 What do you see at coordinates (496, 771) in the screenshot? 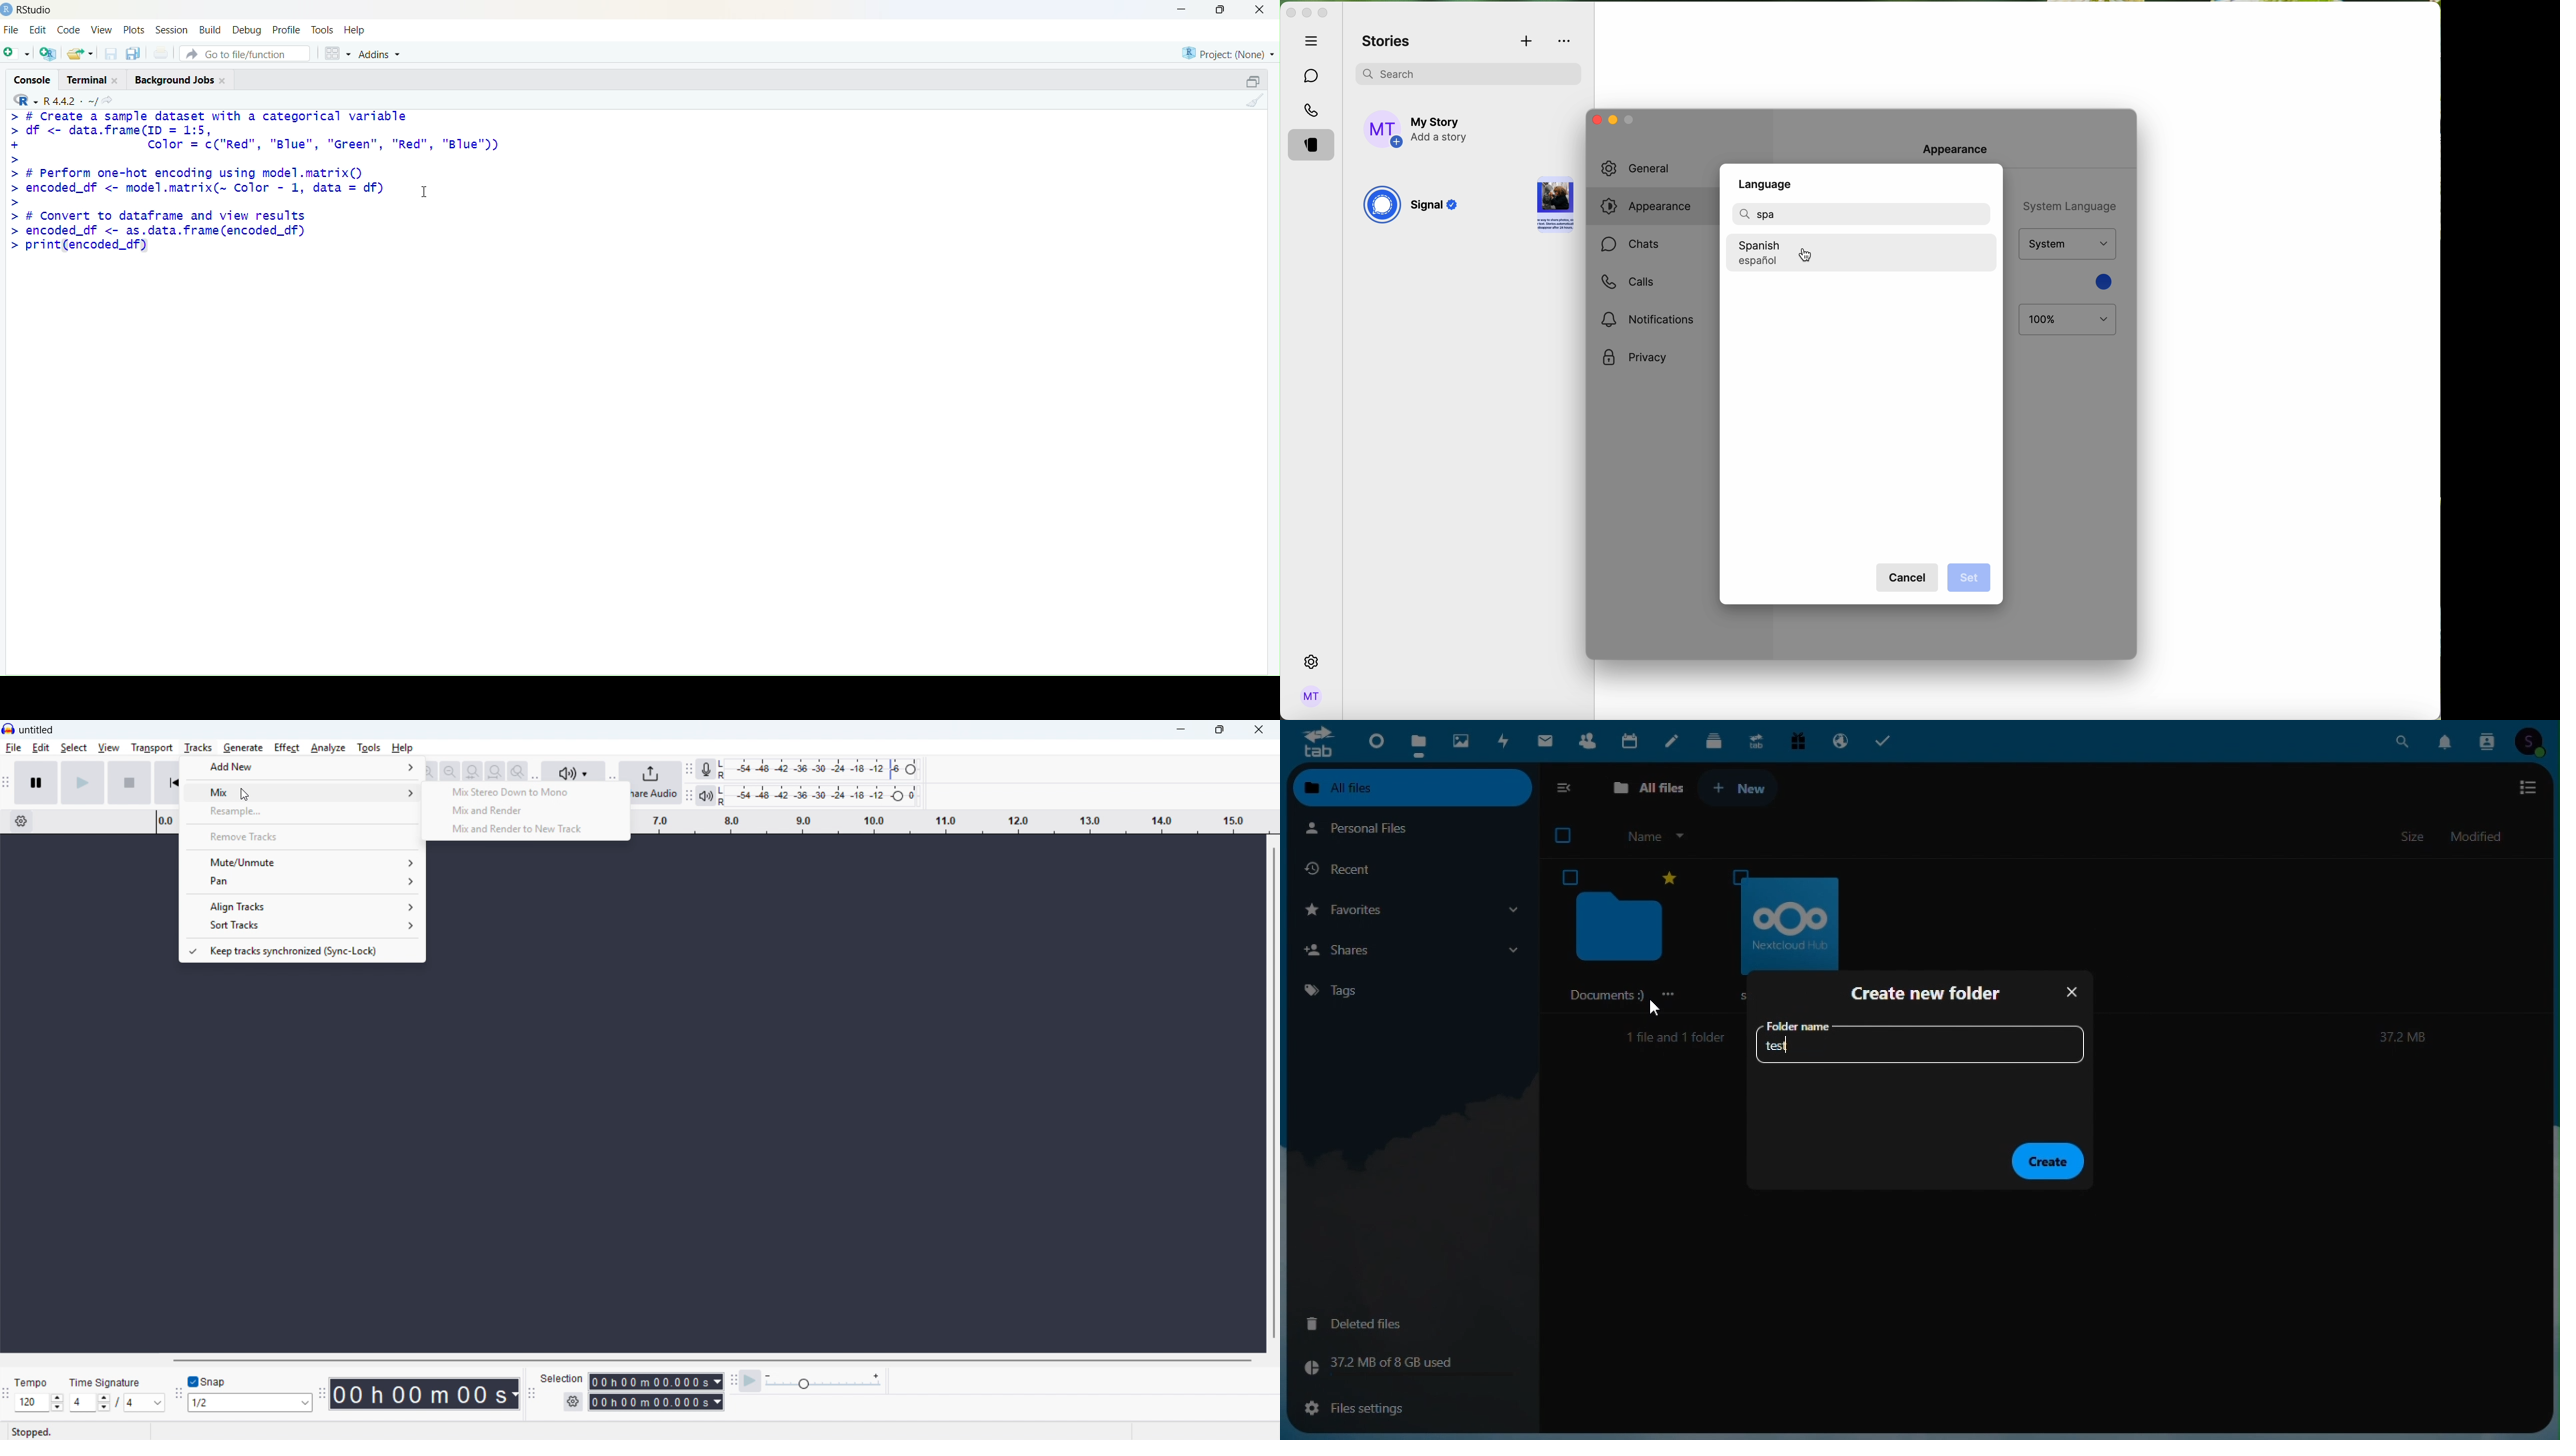
I see `Fit project to width ` at bounding box center [496, 771].